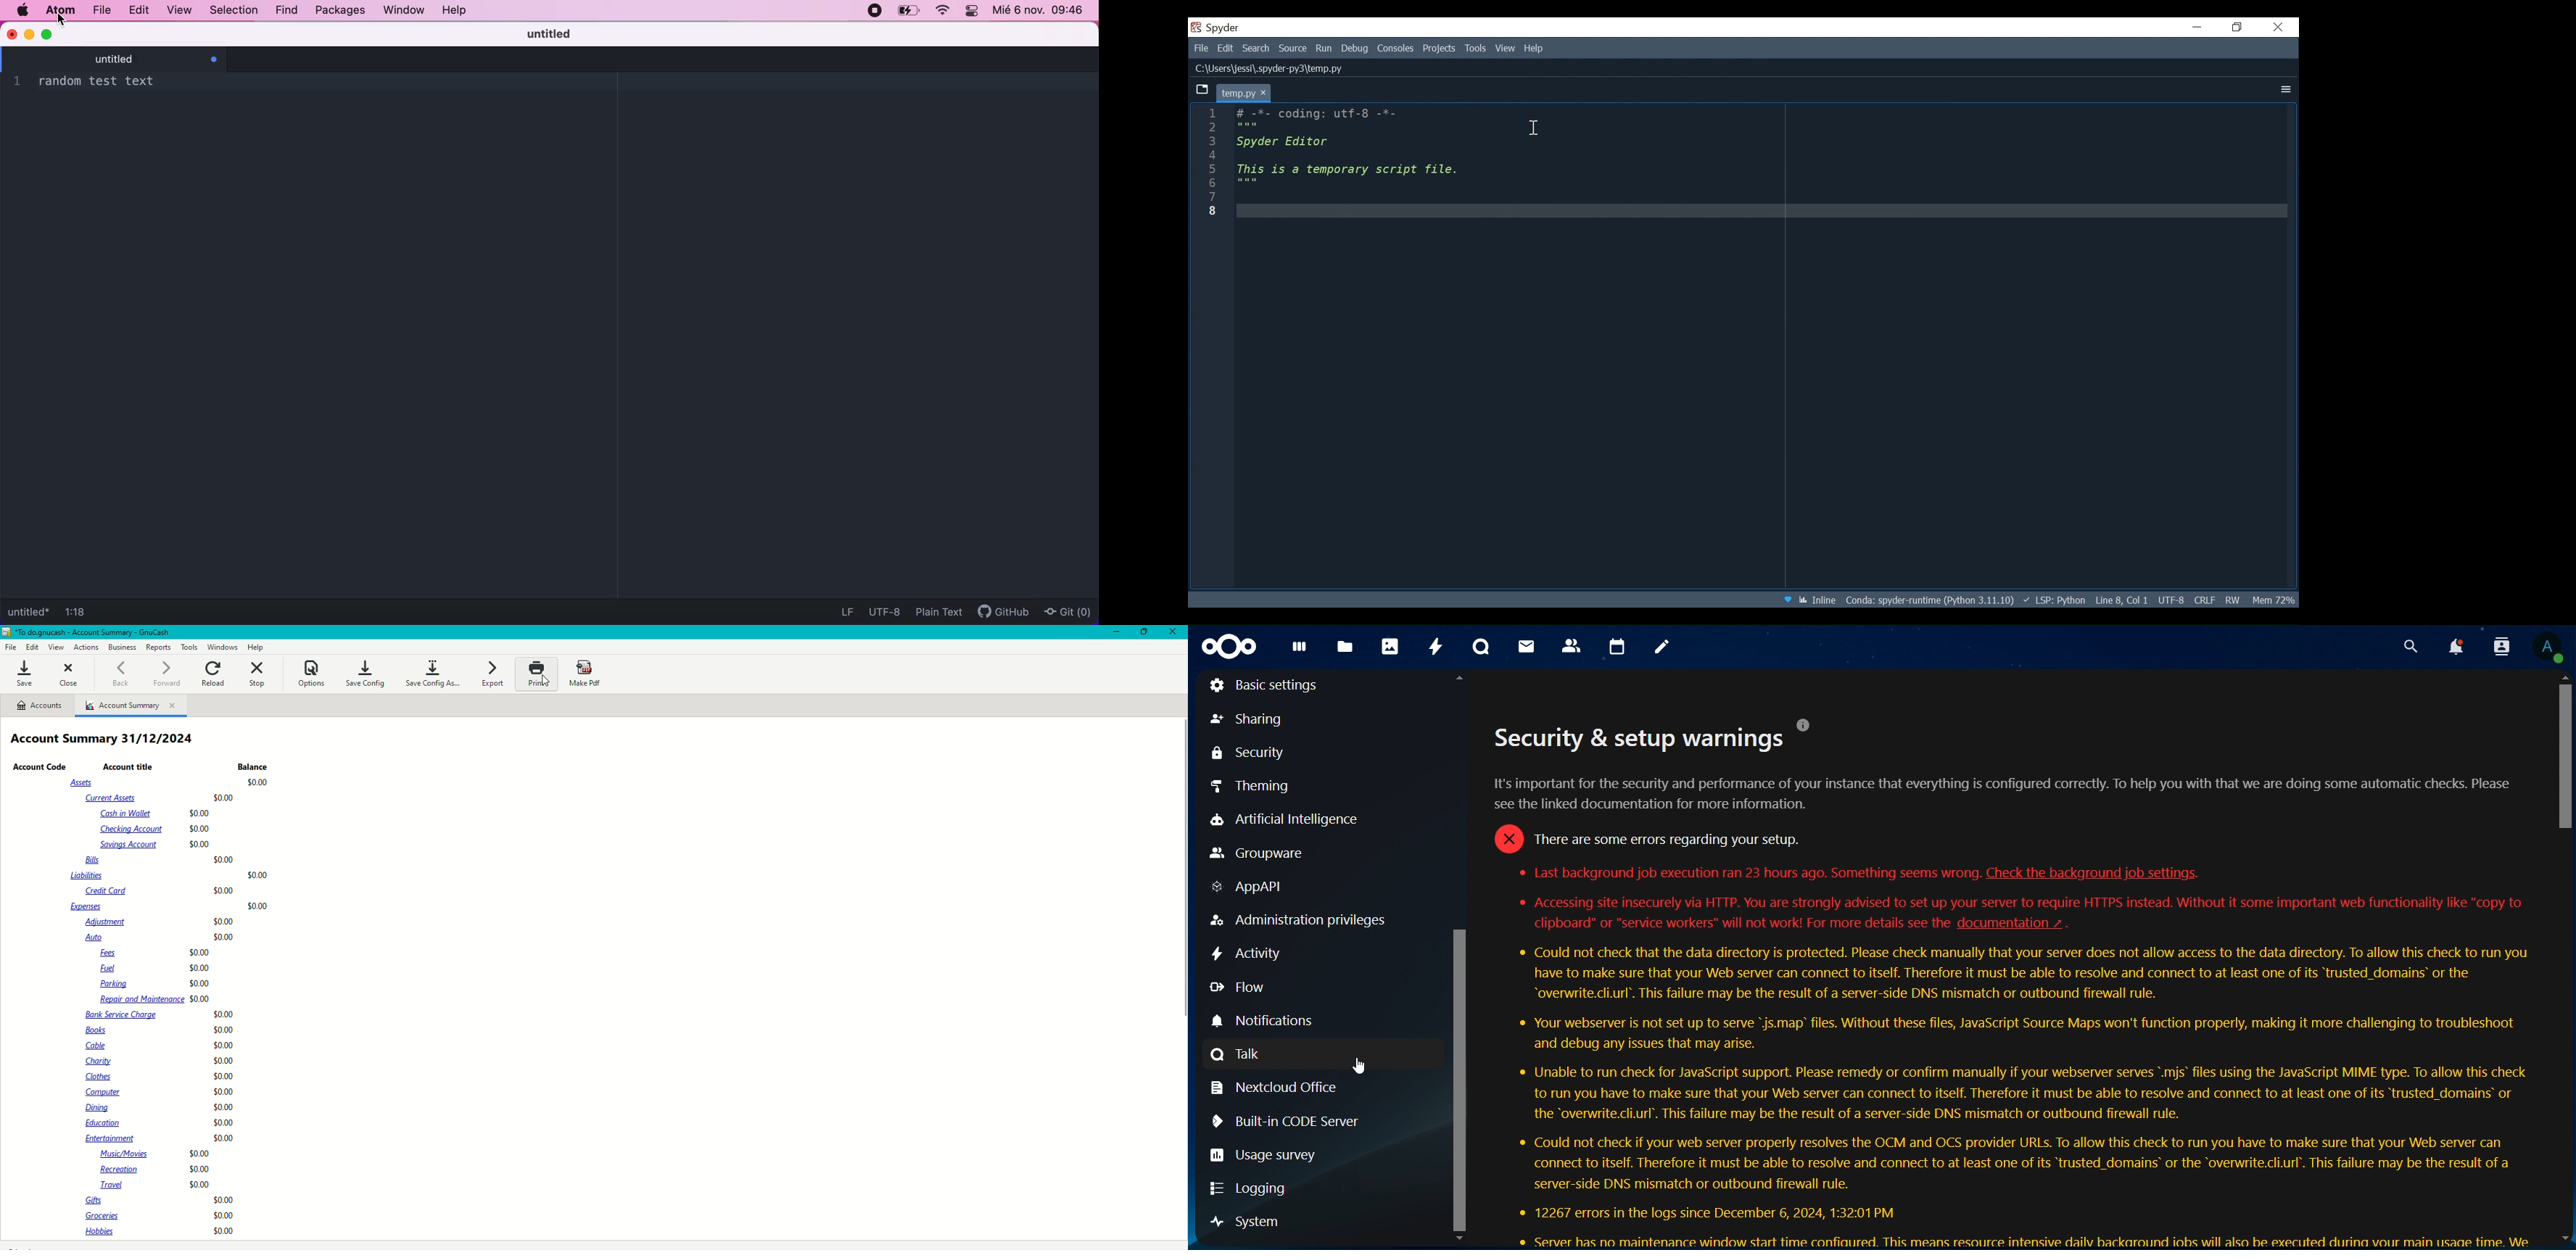  Describe the element at coordinates (2016, 1093) in the screenshot. I see `* Unable to run check for JavaScript support. Please remedy or confirm manually if your webserver serves *.mis’ files using the JavaScript MIME type. To allow this check
to run you have to make sure that your Web server can connect to itself. Therefore it must be able to resolve and connect to at least one of its “trusted_domains’ or
the “overwrite.cli.url’. This failure may be the result of a server-side DNS mismatch or outbound firewall rule.` at that location.